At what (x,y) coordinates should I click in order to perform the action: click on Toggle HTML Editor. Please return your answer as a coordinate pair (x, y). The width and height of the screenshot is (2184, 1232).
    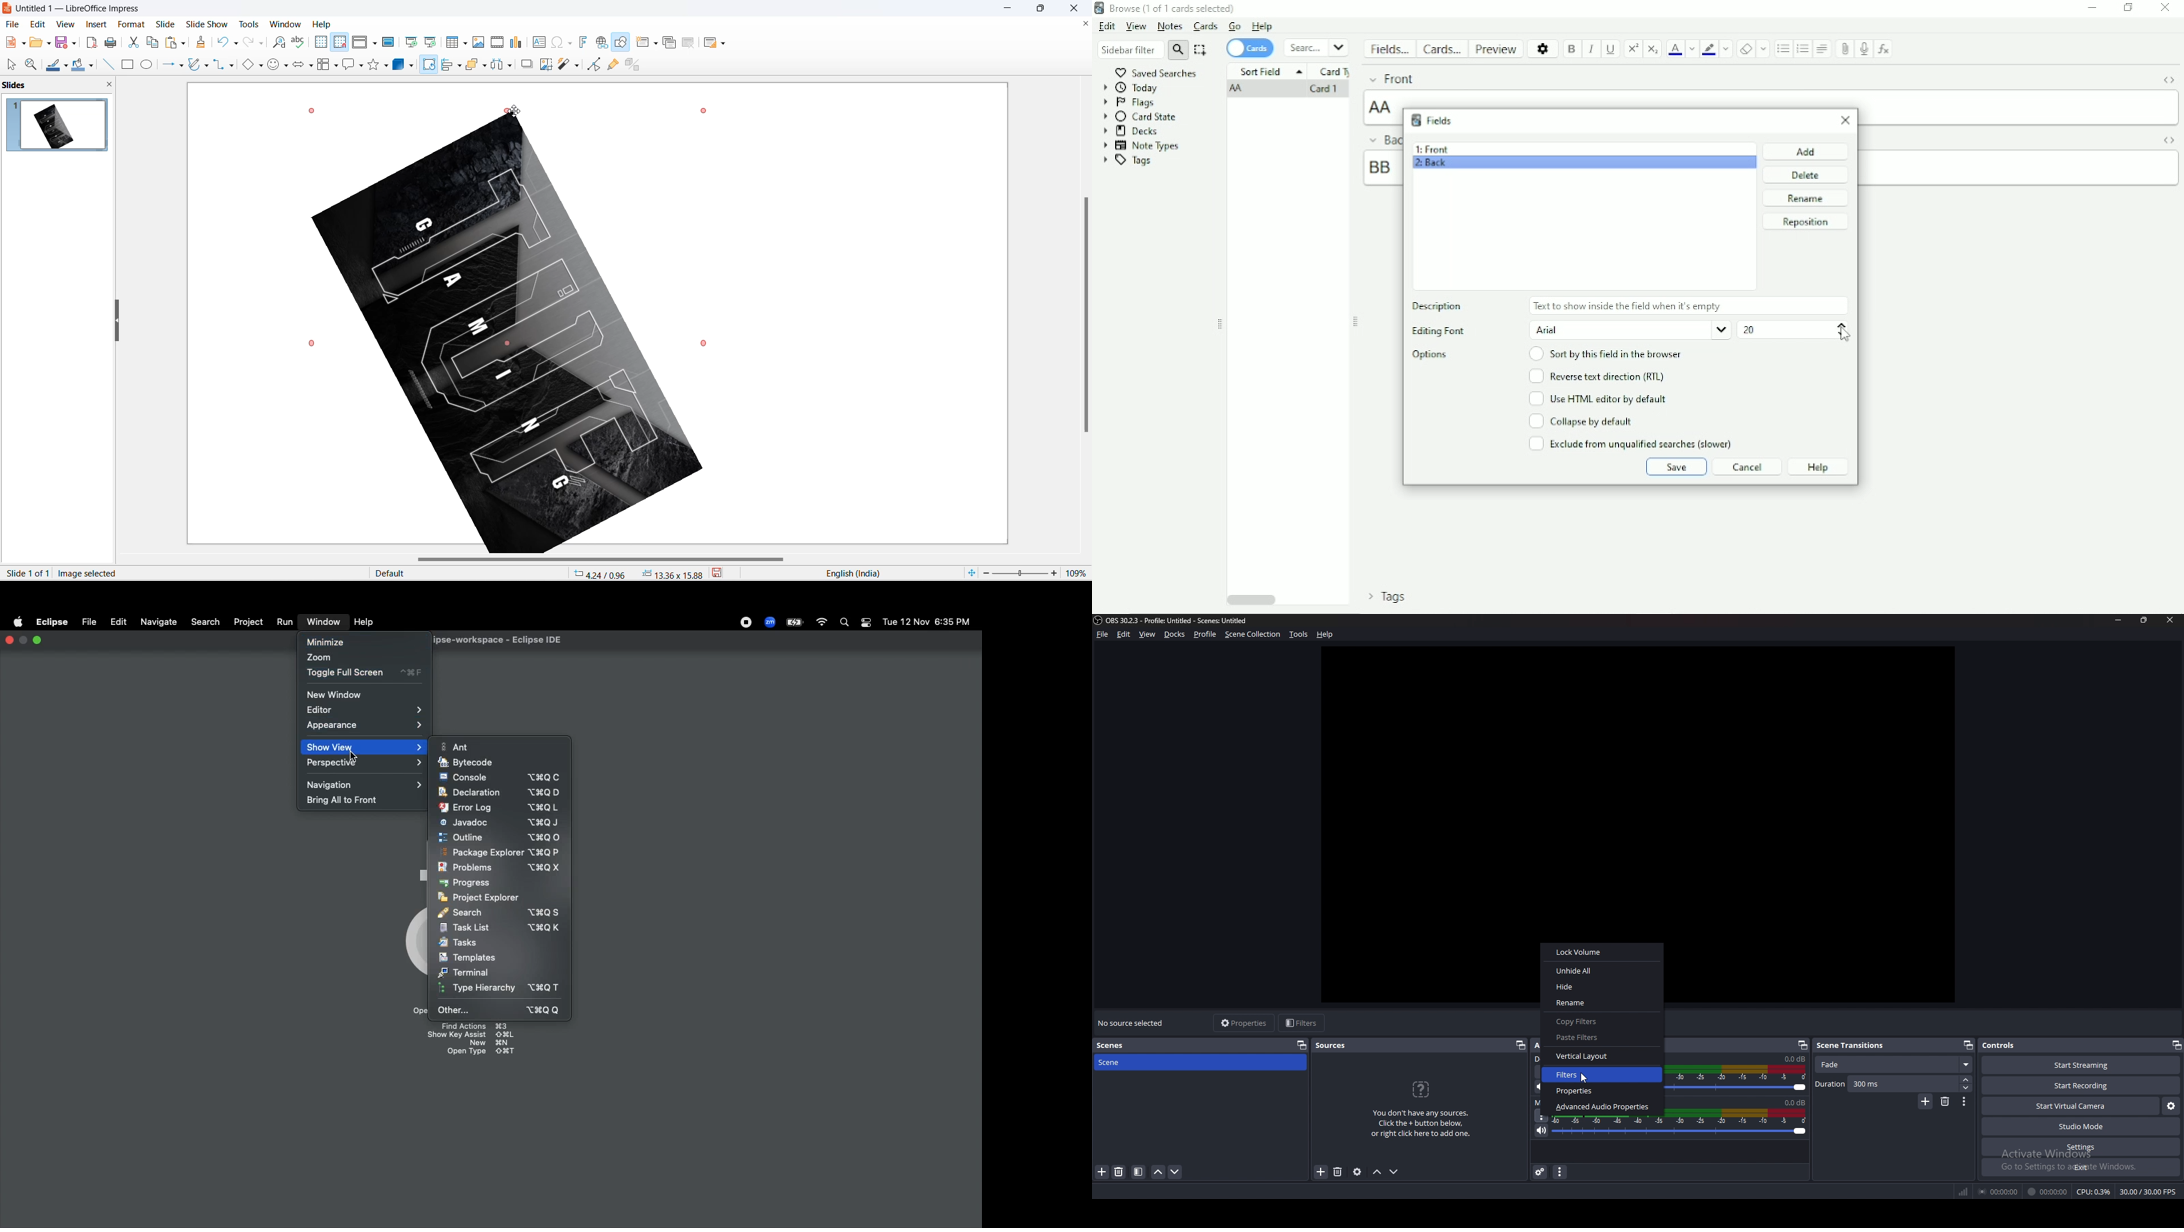
    Looking at the image, I should click on (2168, 82).